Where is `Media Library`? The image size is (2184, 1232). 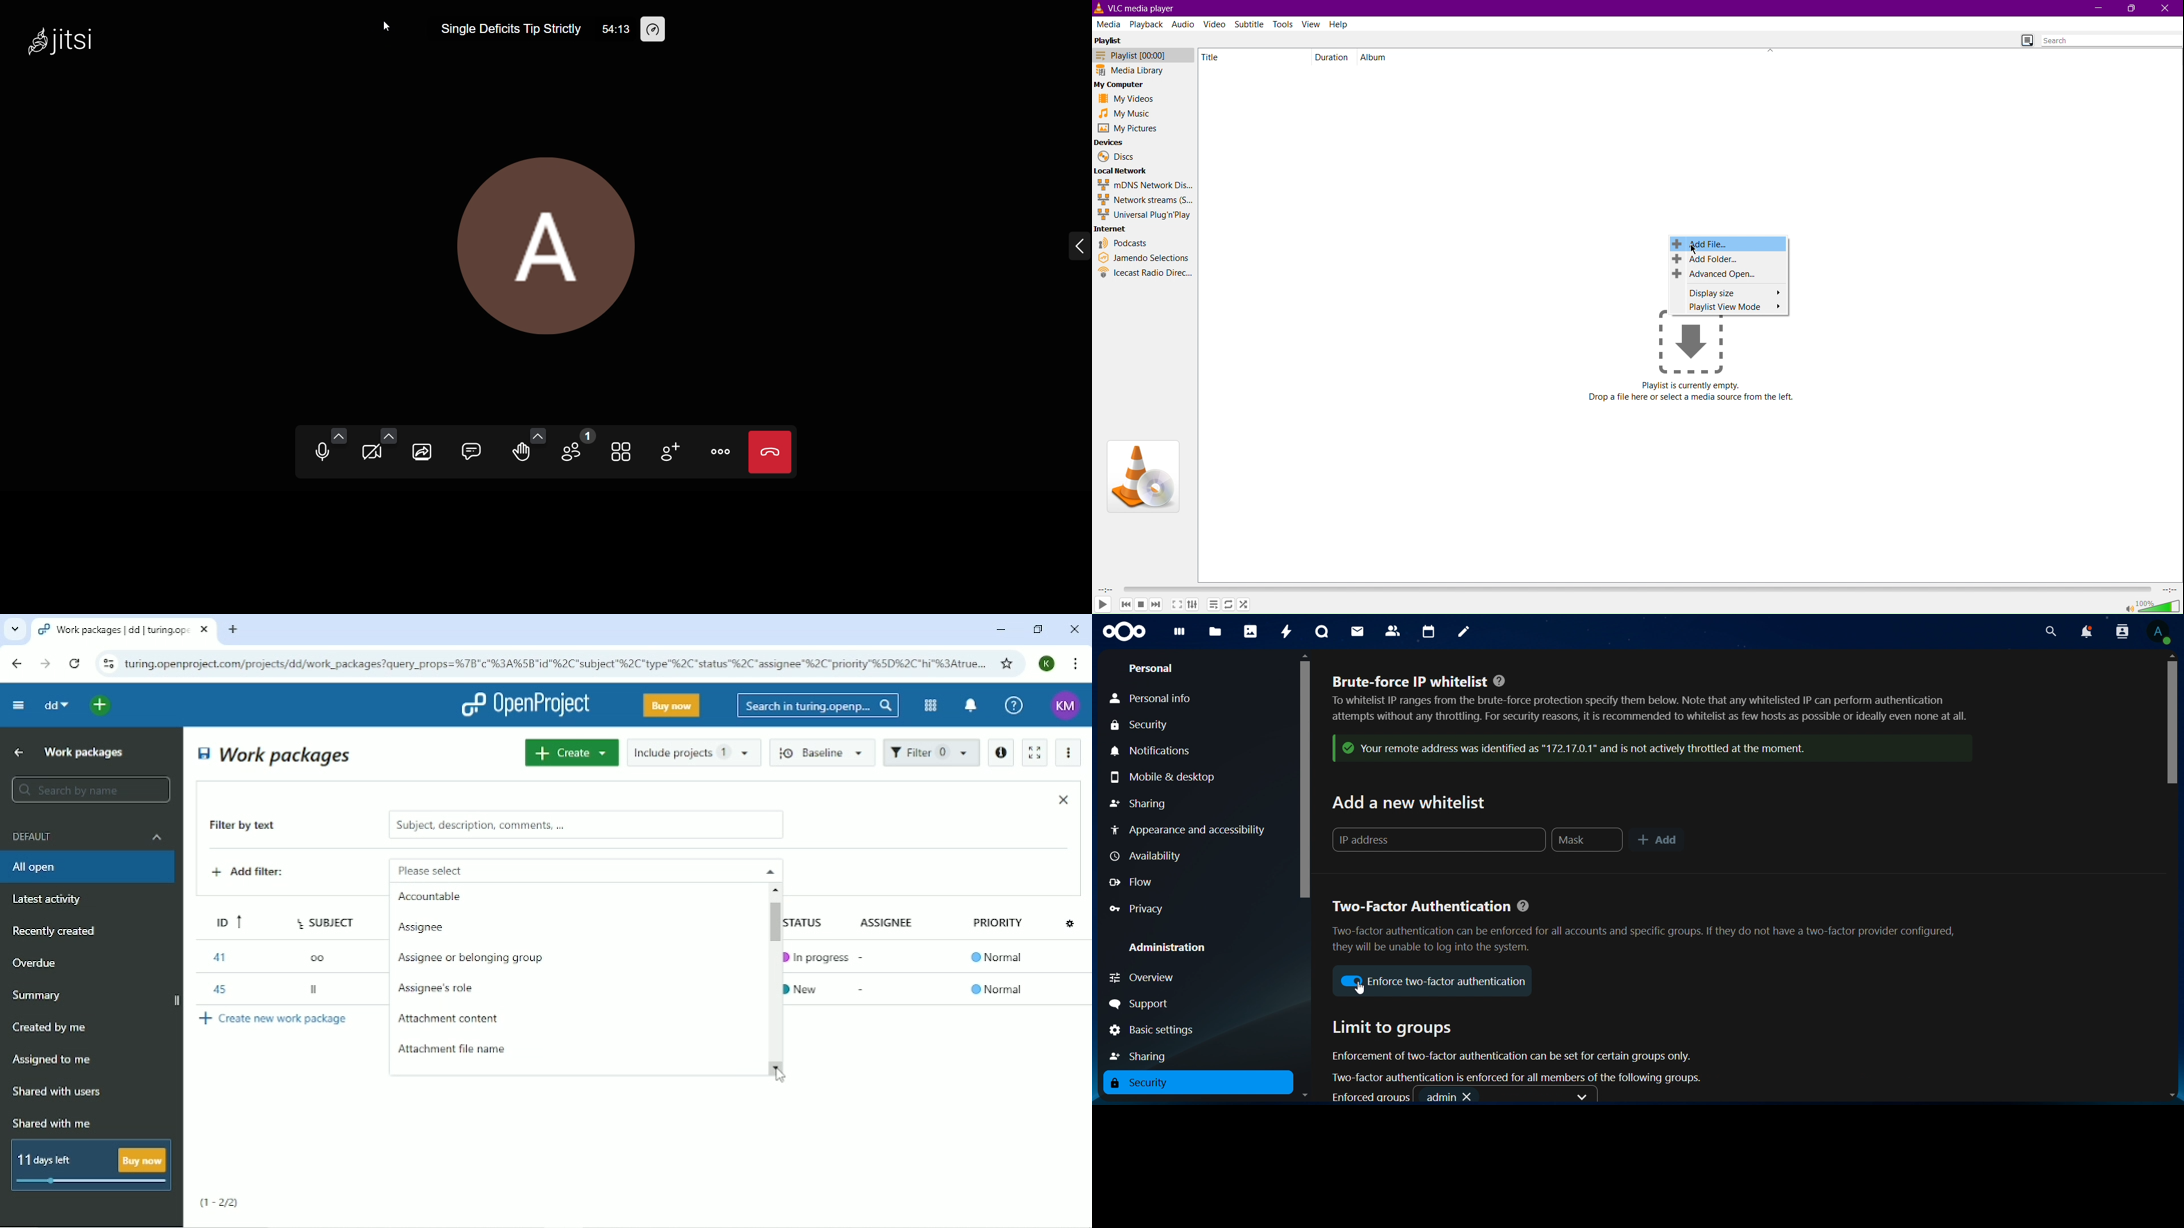
Media Library is located at coordinates (1140, 71).